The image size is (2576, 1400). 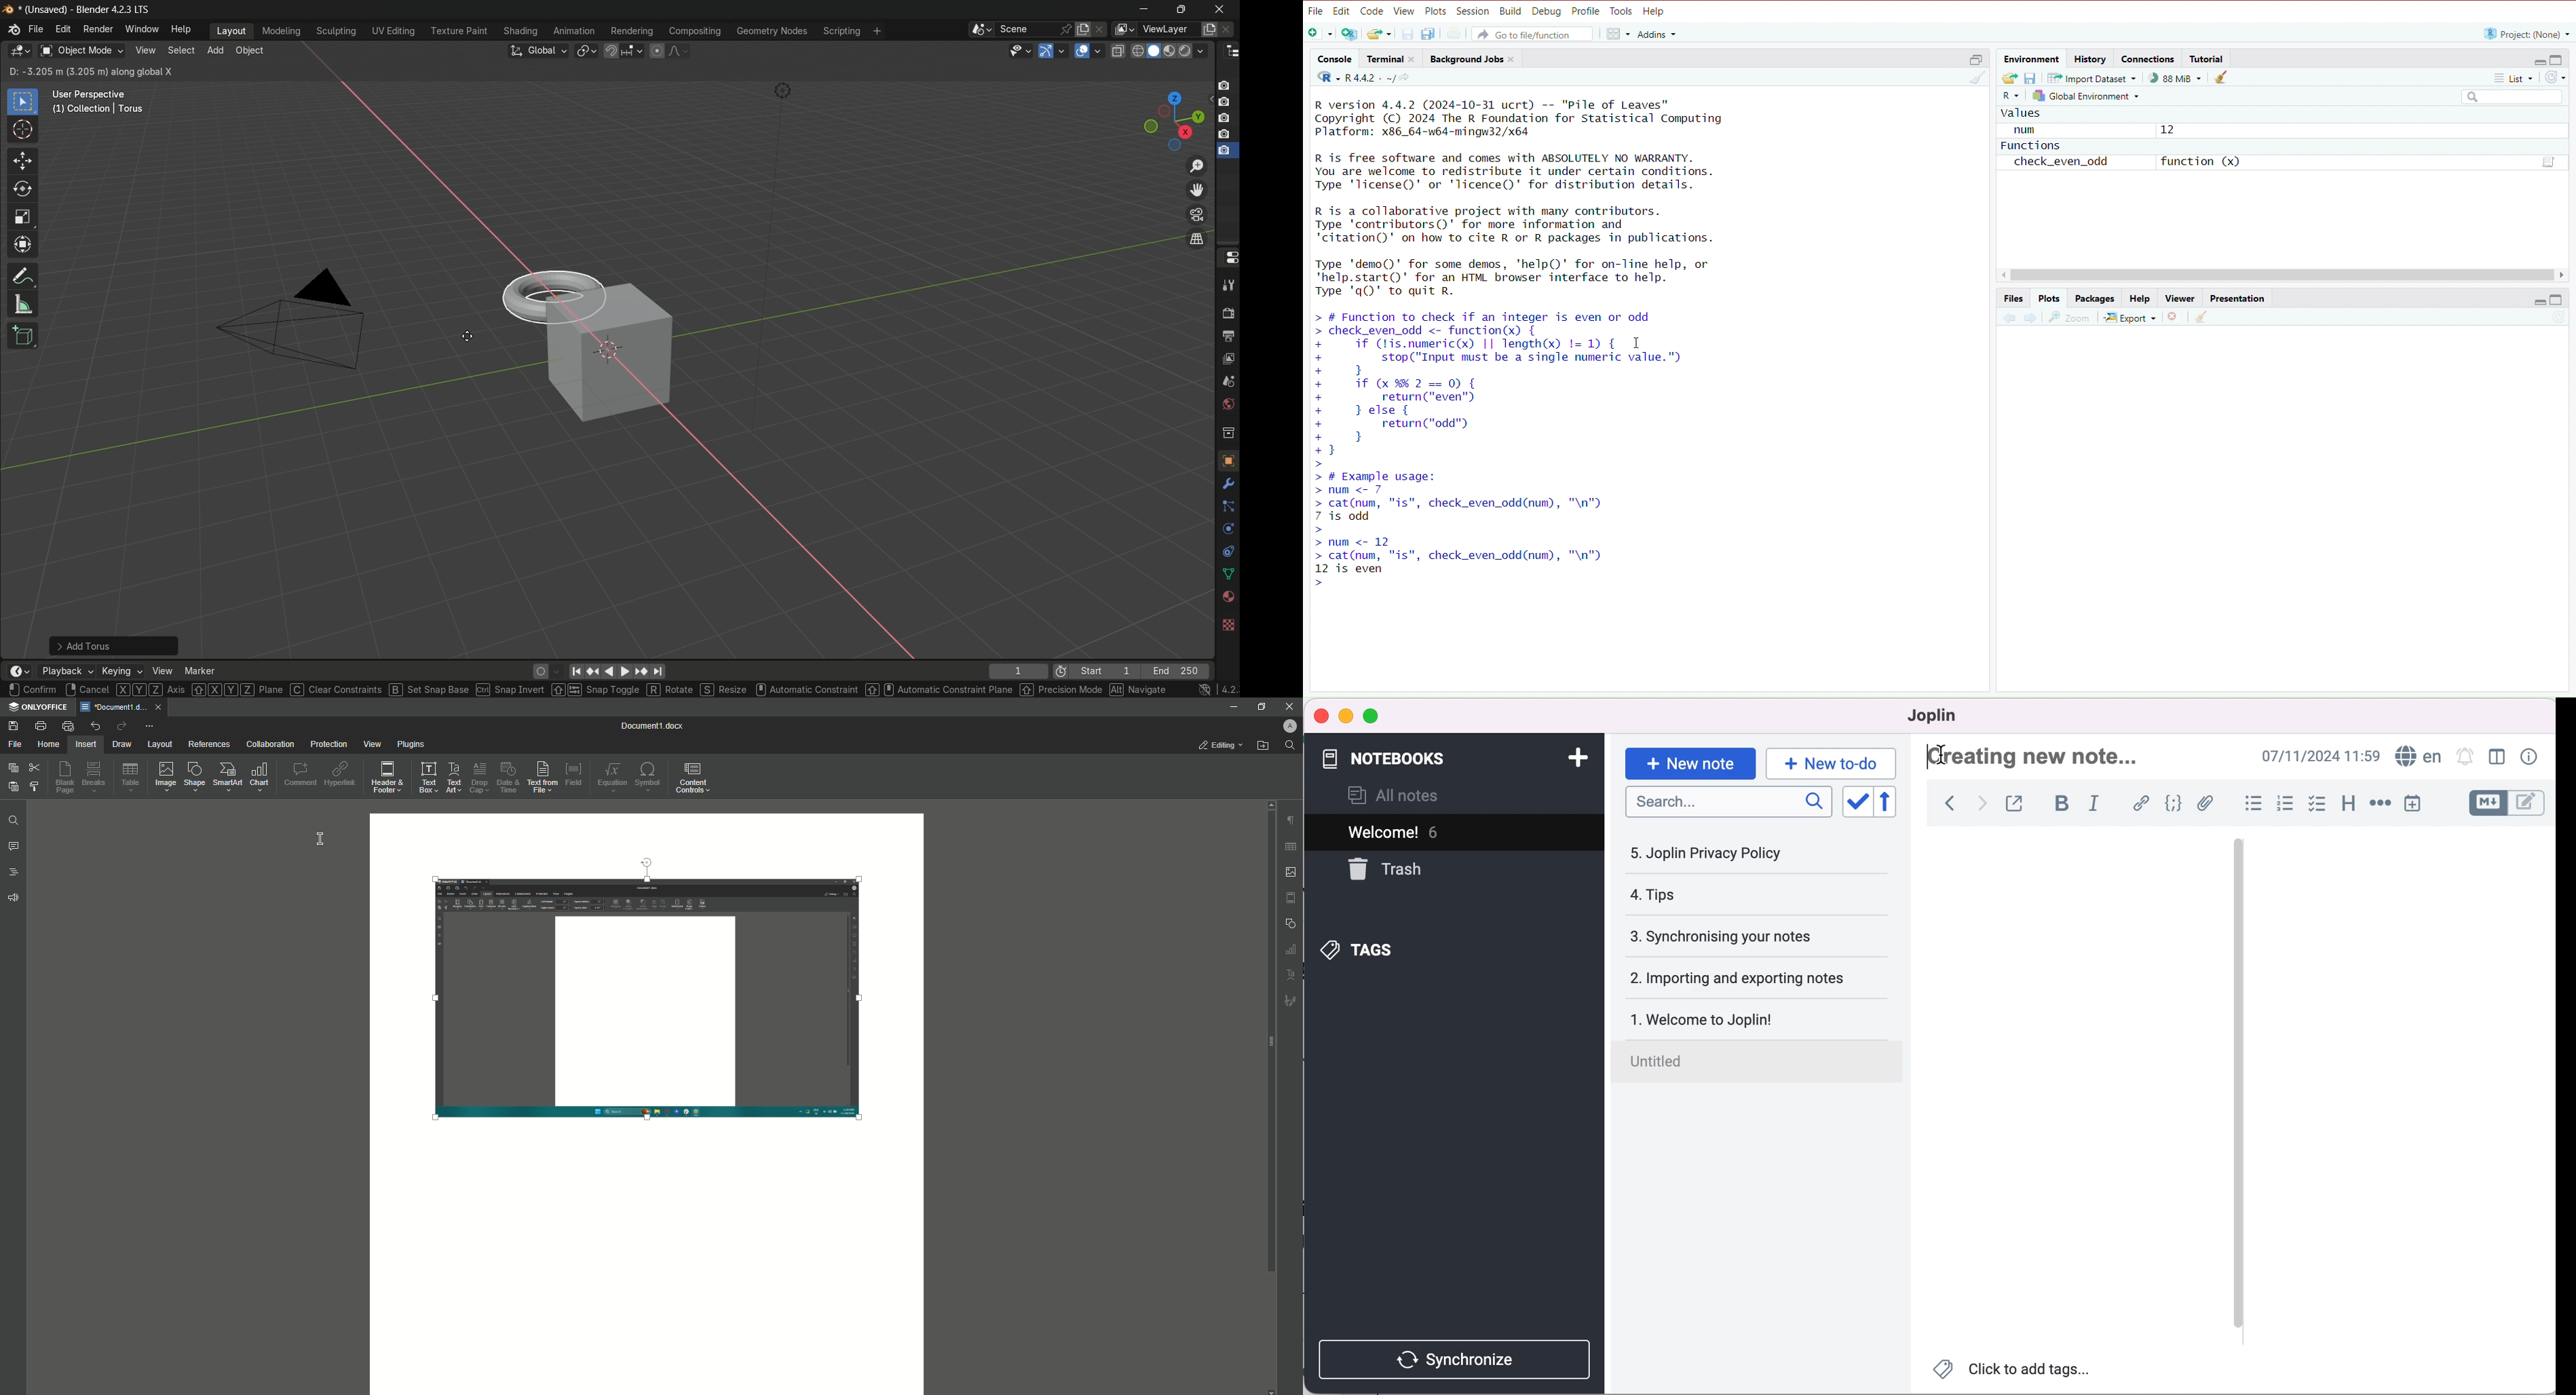 I want to click on Cut, so click(x=37, y=767).